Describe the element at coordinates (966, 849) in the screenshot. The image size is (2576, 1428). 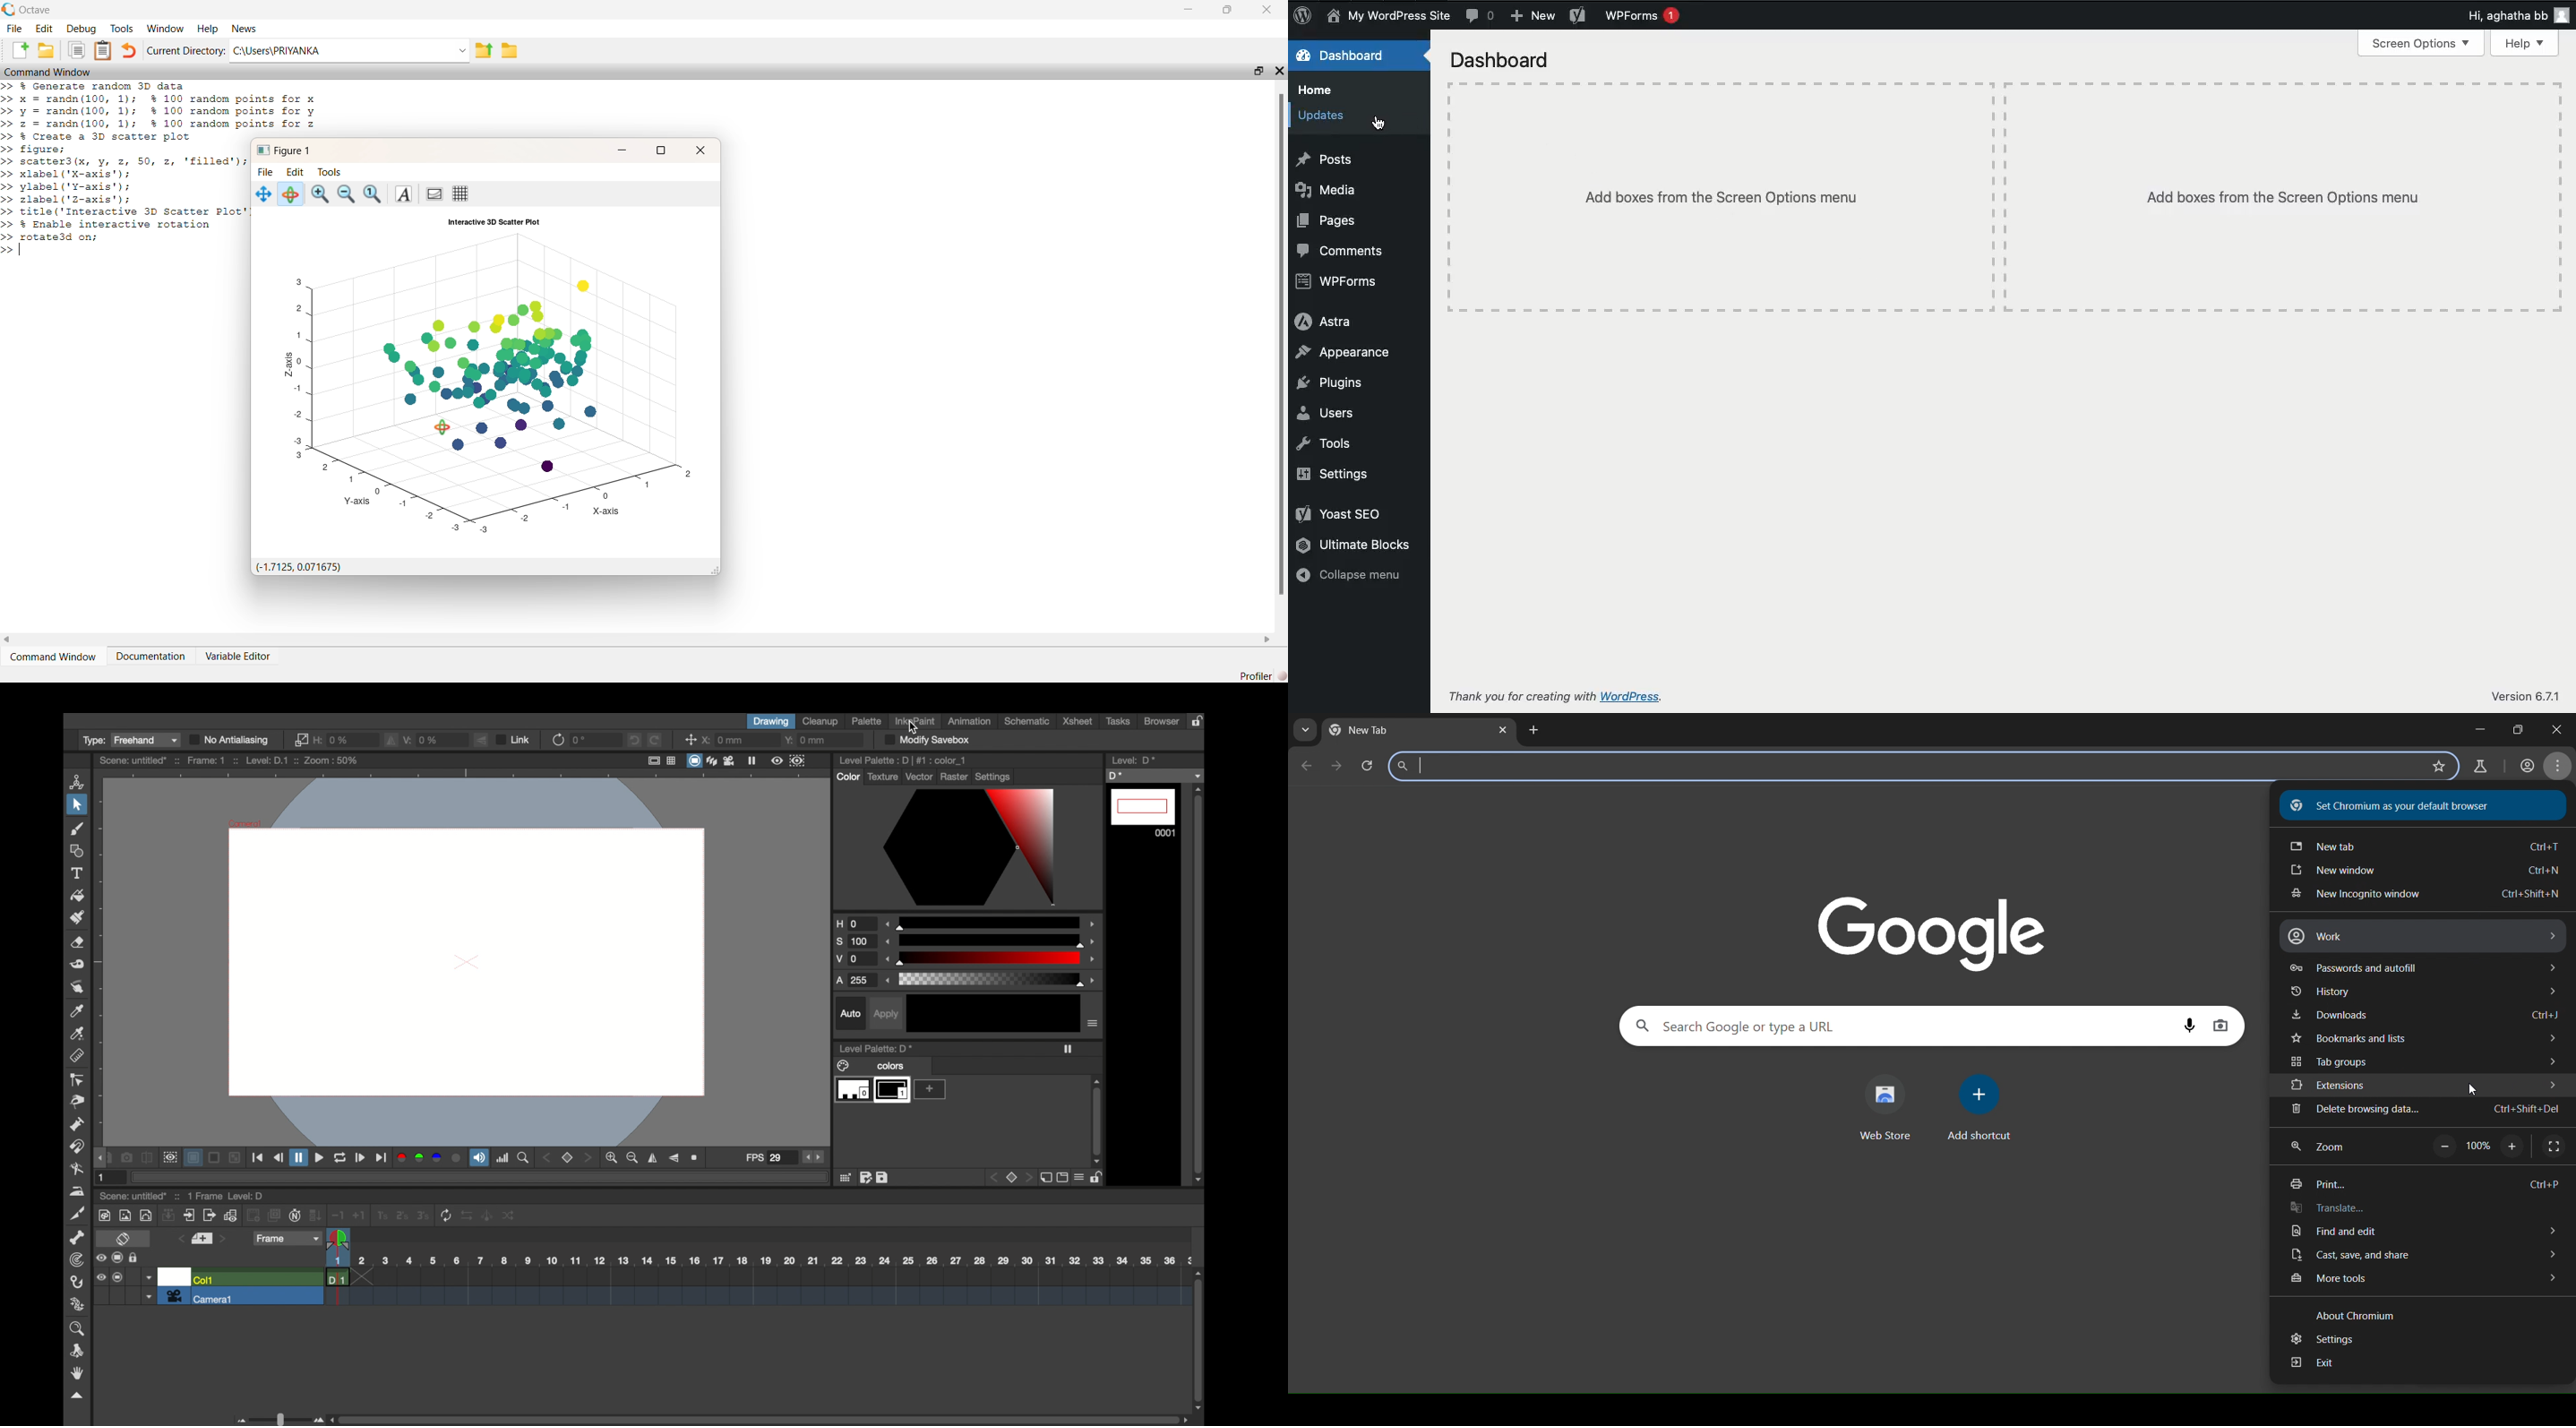
I see `color wheel` at that location.